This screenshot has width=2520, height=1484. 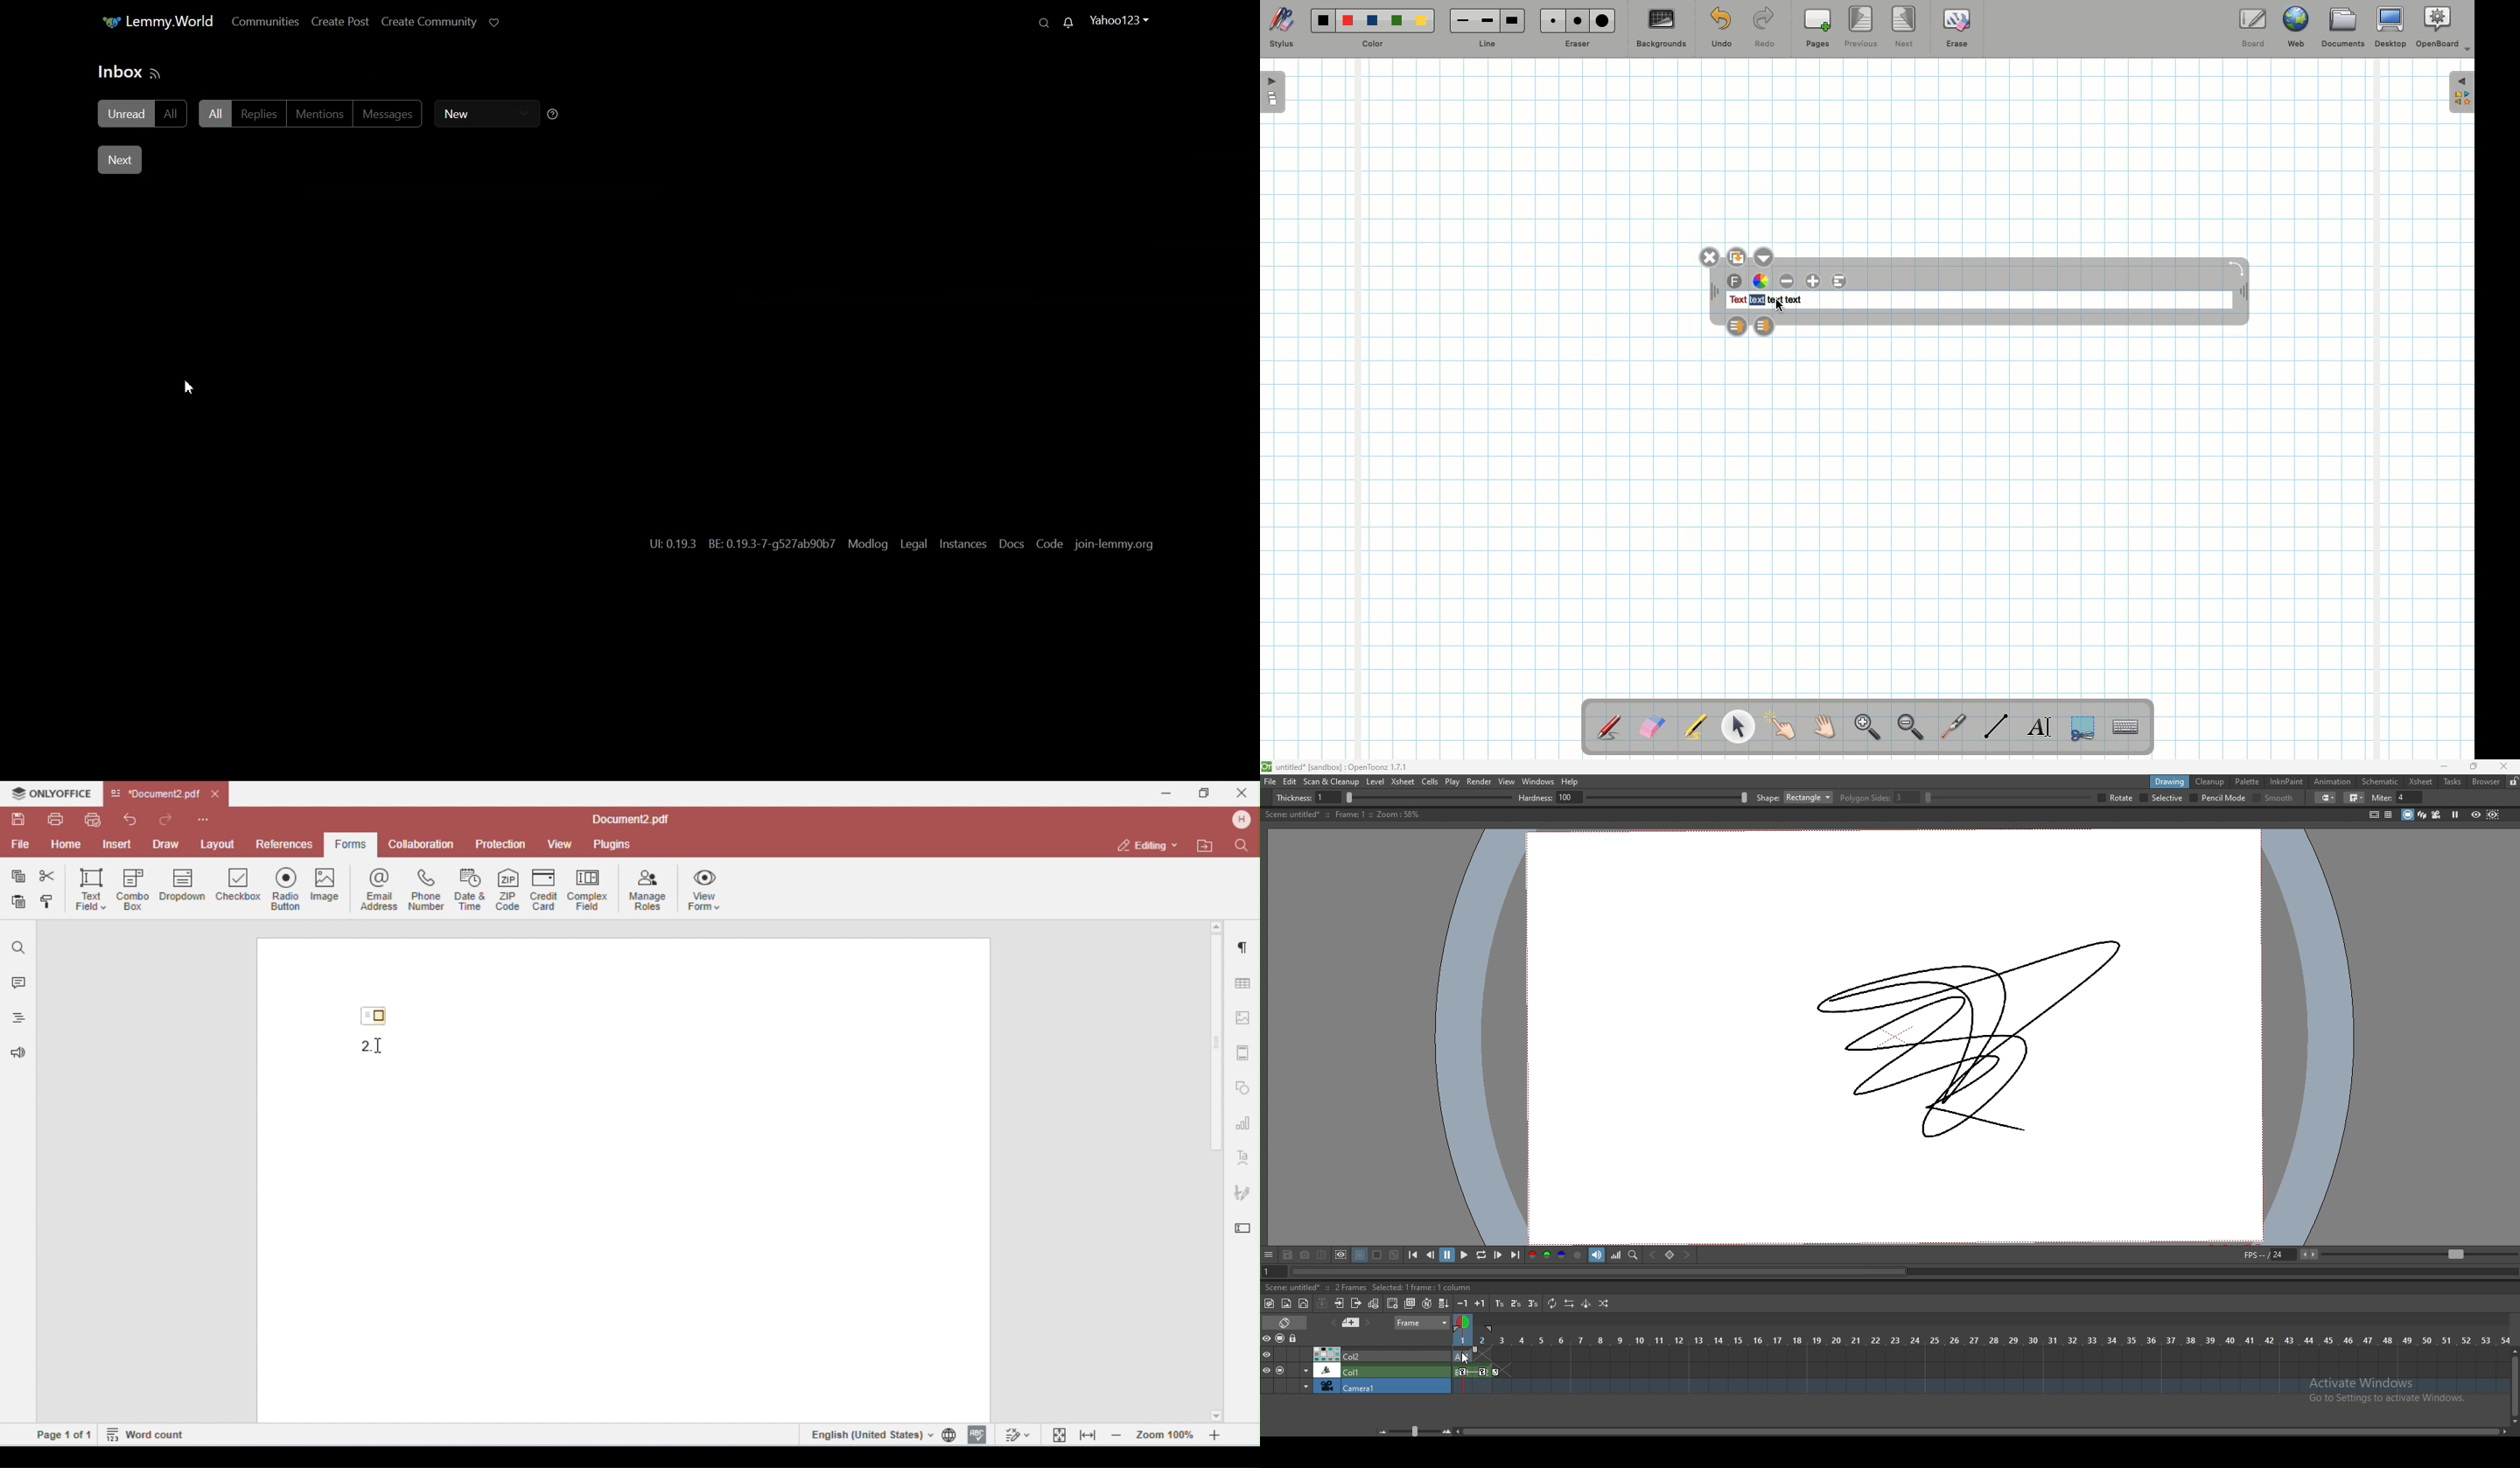 I want to click on next key, so click(x=1687, y=1254).